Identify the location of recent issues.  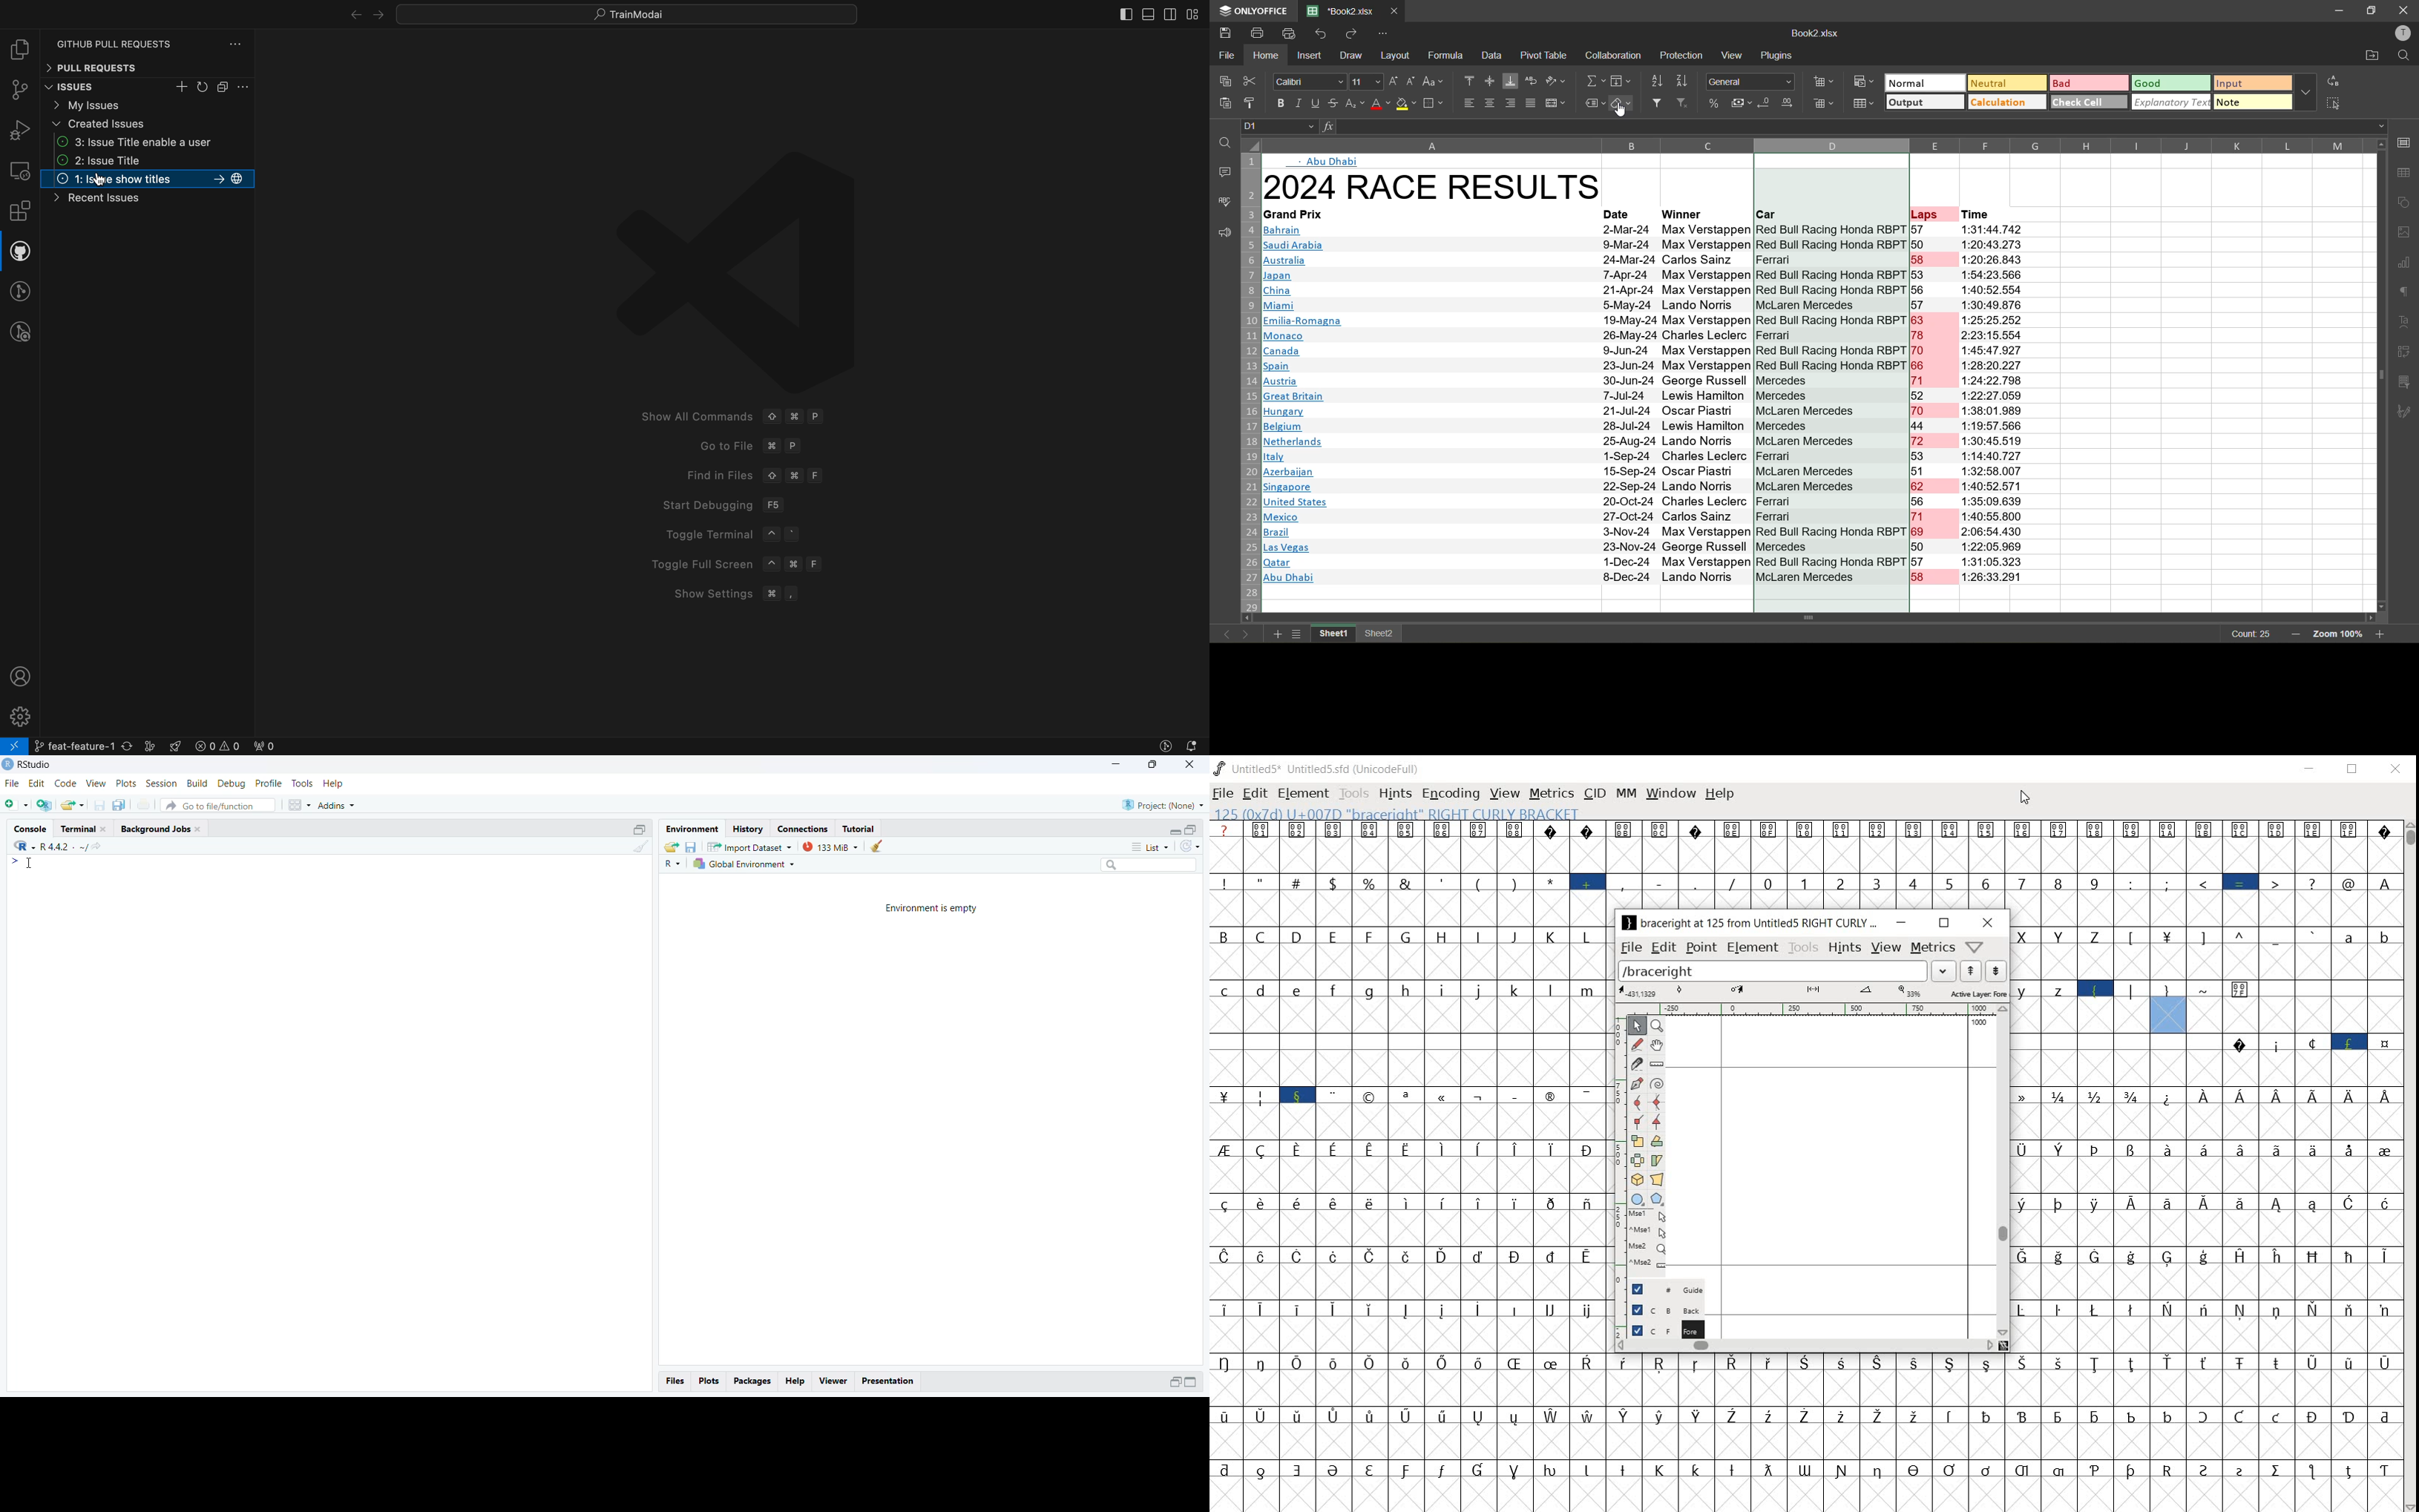
(147, 142).